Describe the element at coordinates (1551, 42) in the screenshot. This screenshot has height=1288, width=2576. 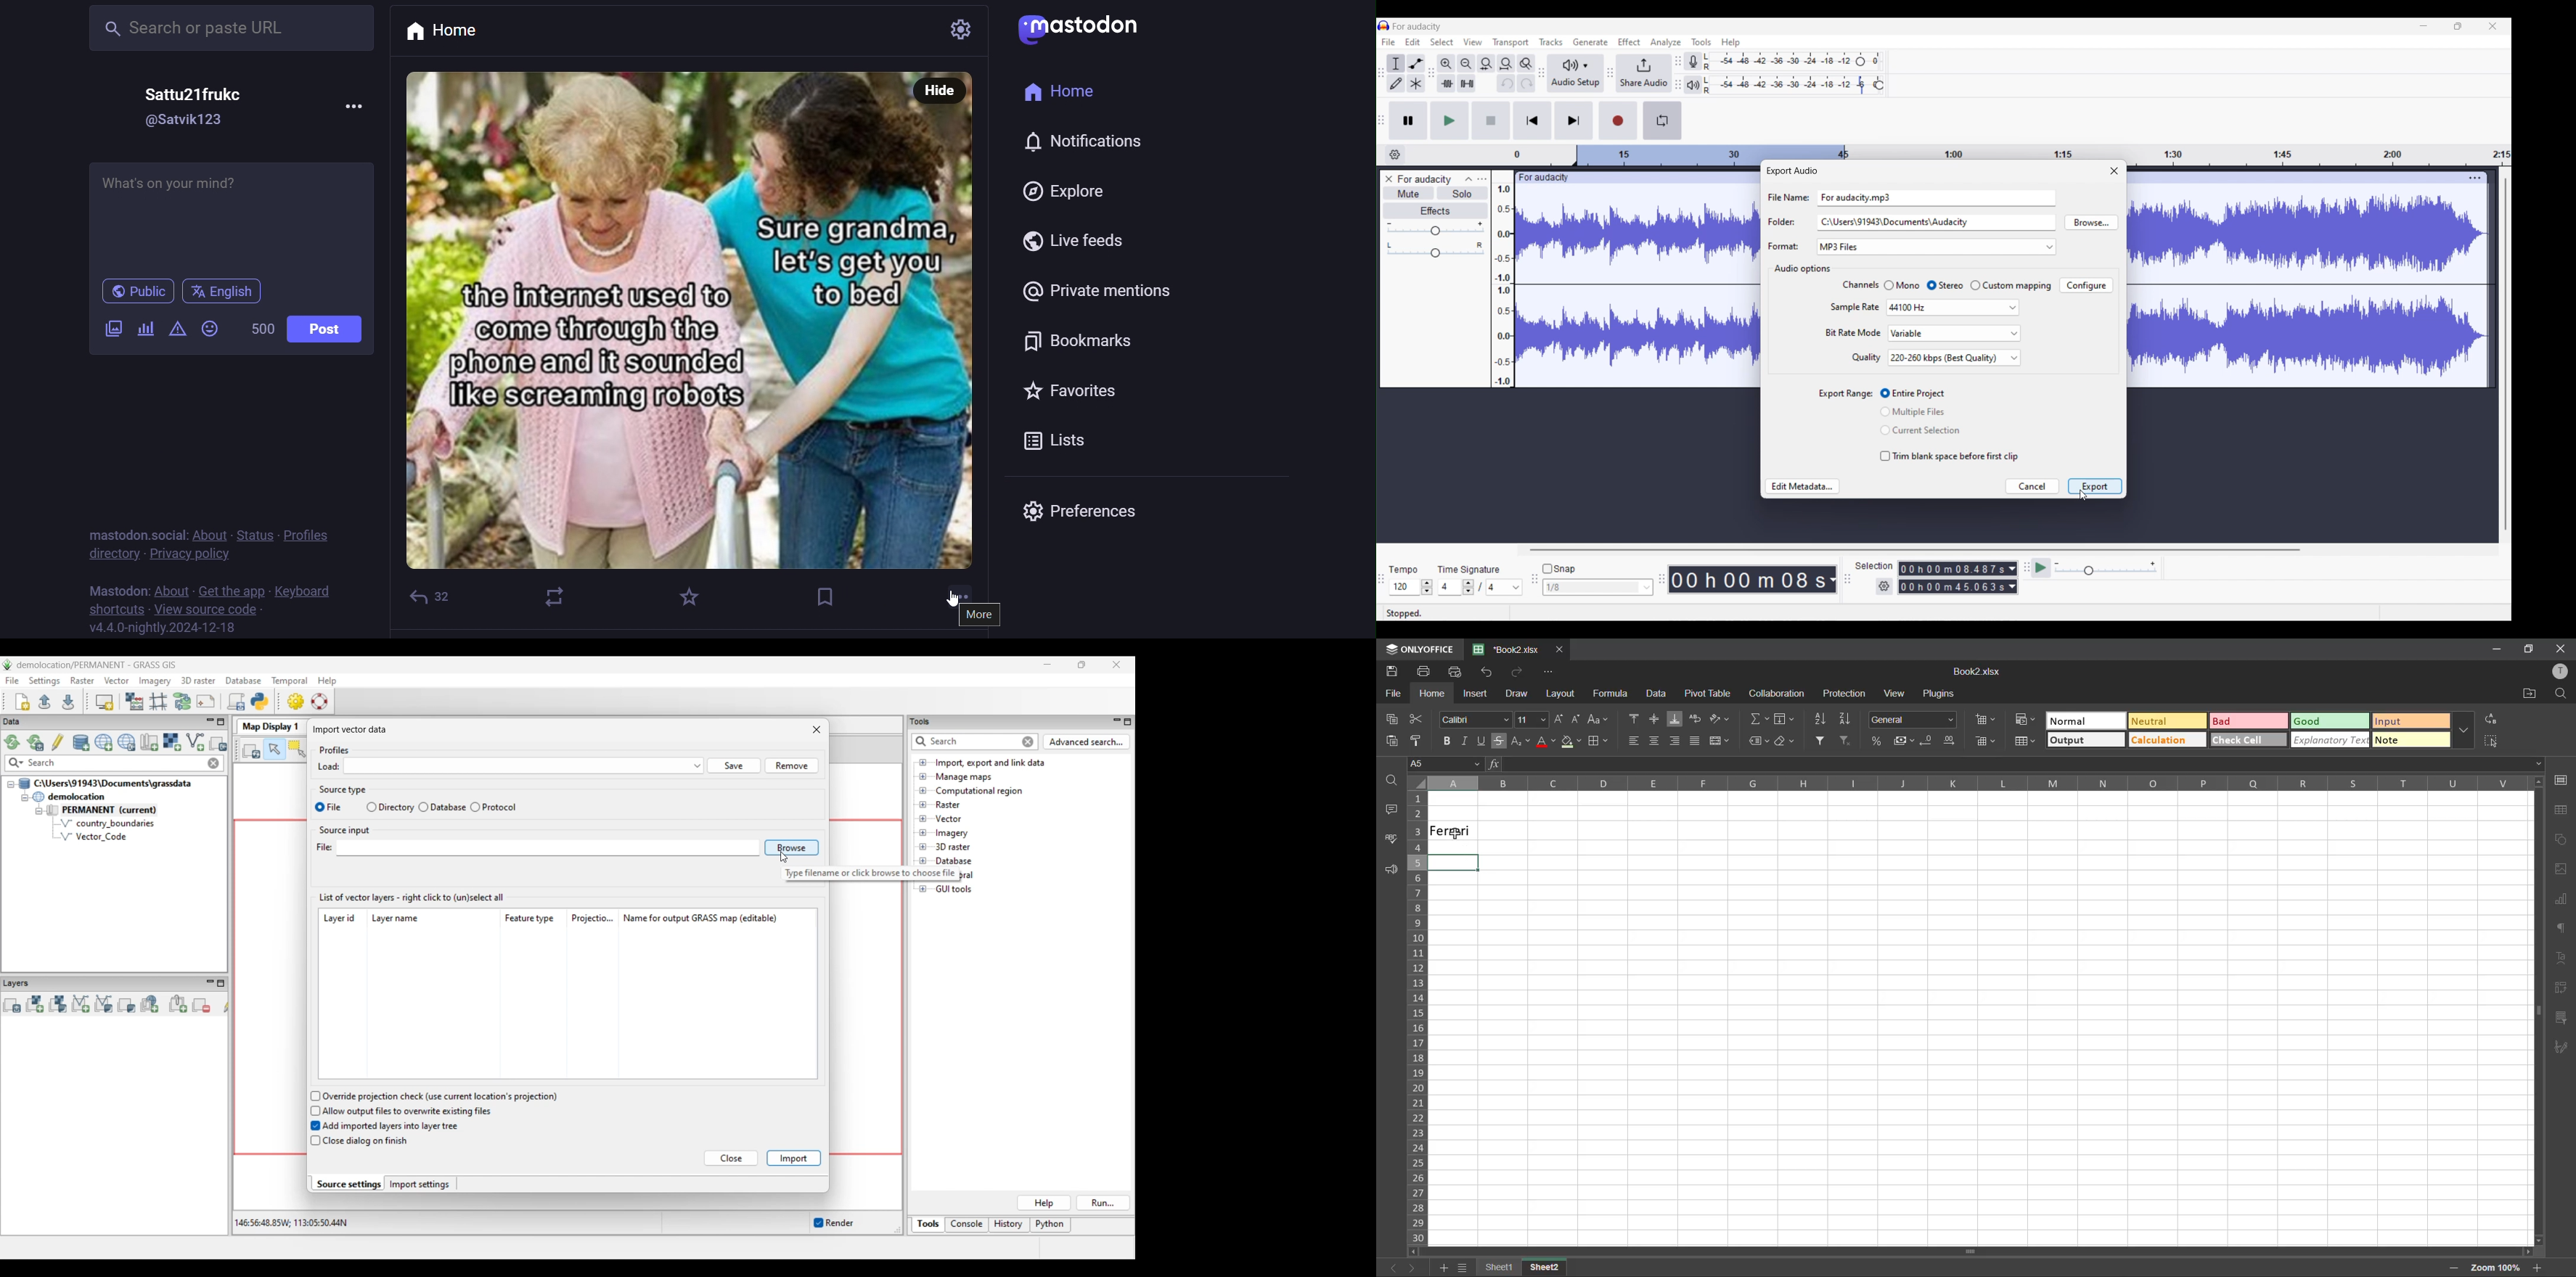
I see `Tracks menu` at that location.